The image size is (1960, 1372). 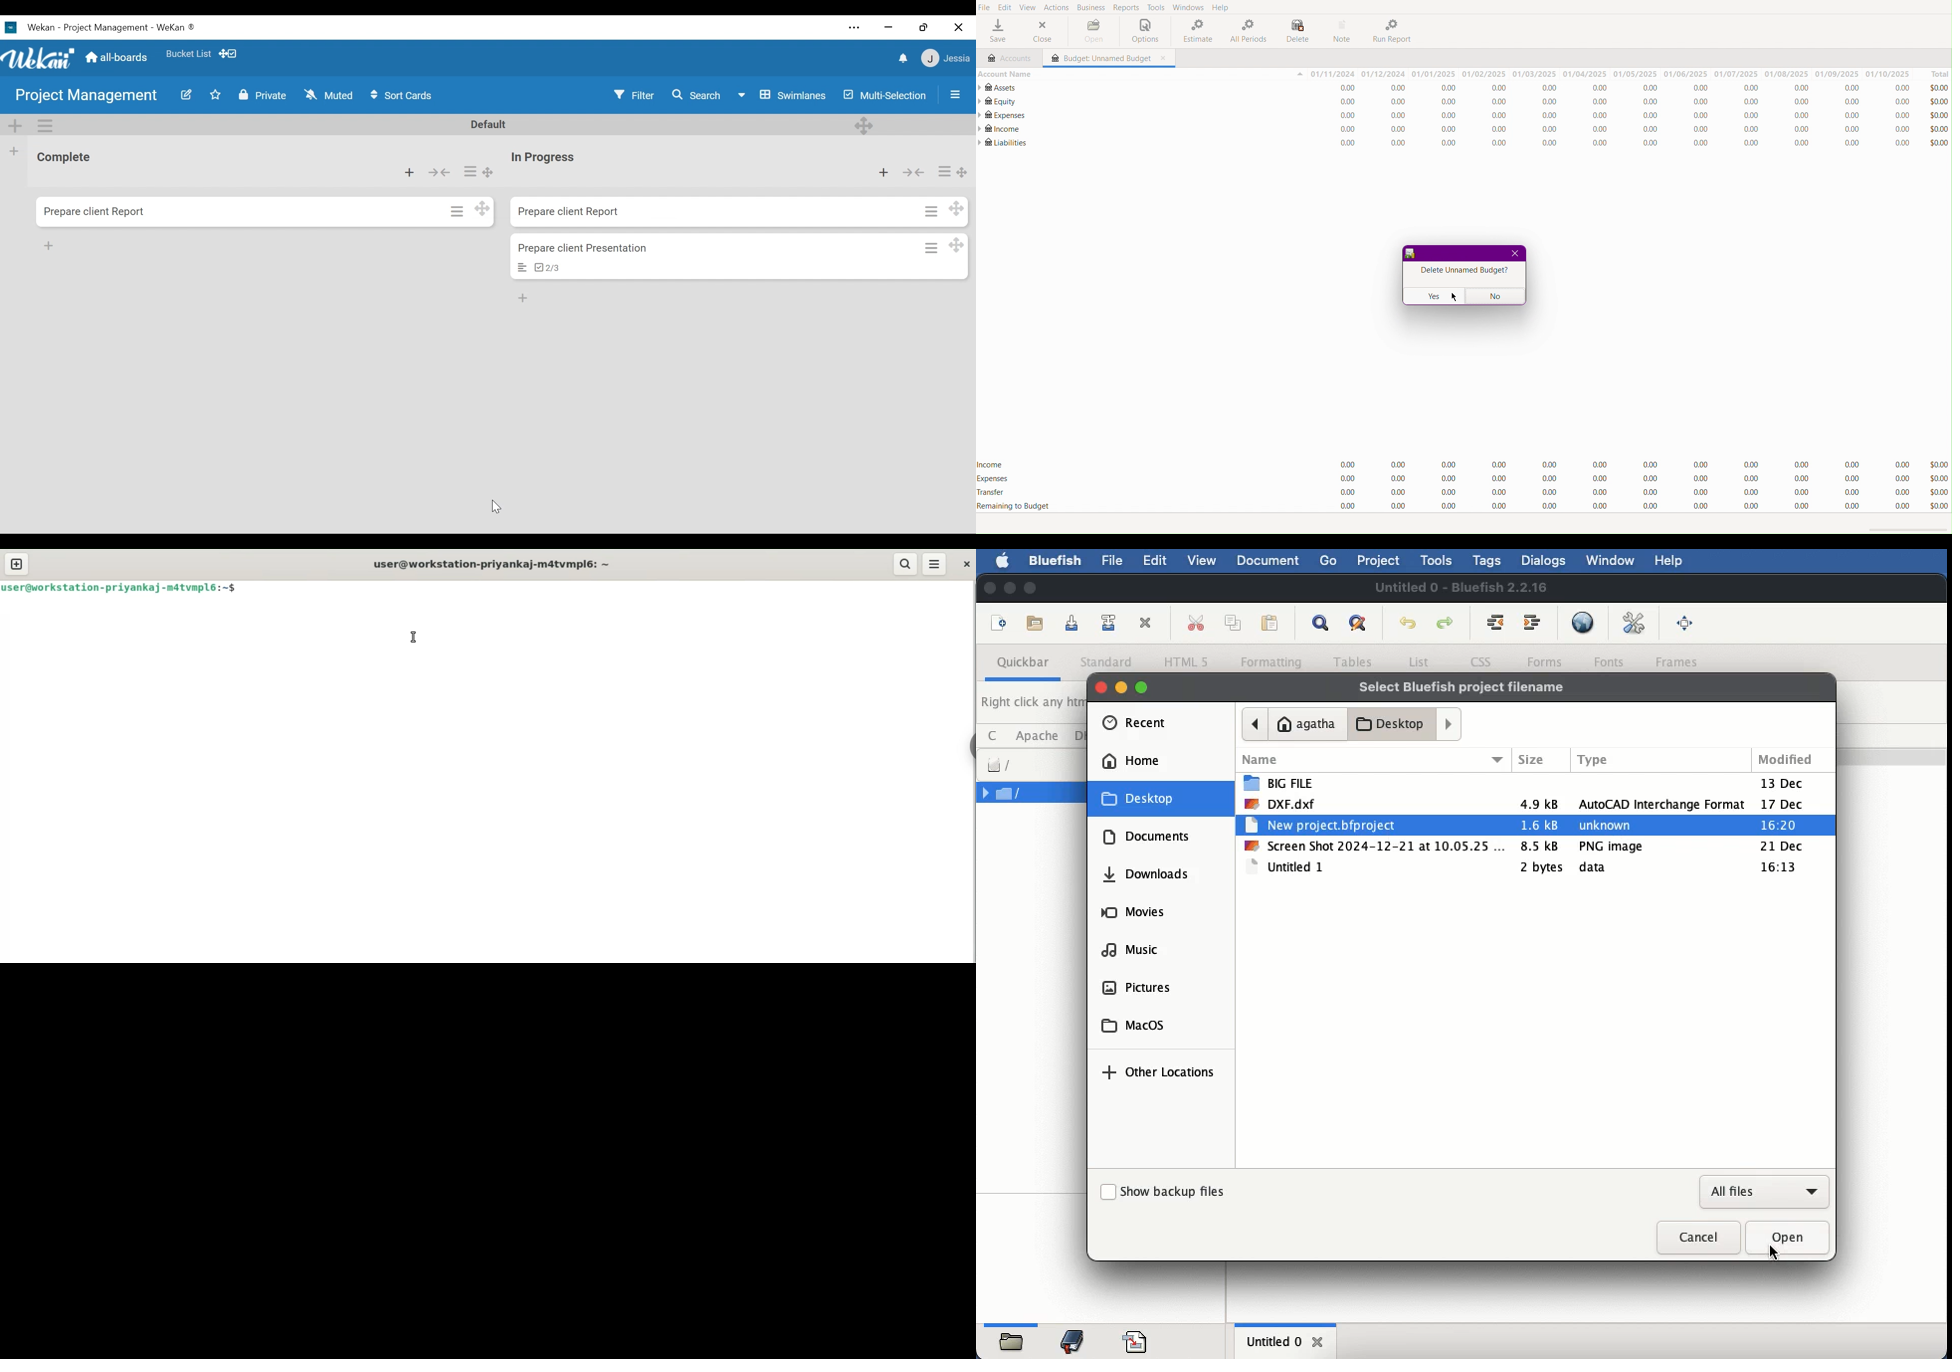 What do you see at coordinates (1625, 464) in the screenshot?
I see `Income Values` at bounding box center [1625, 464].